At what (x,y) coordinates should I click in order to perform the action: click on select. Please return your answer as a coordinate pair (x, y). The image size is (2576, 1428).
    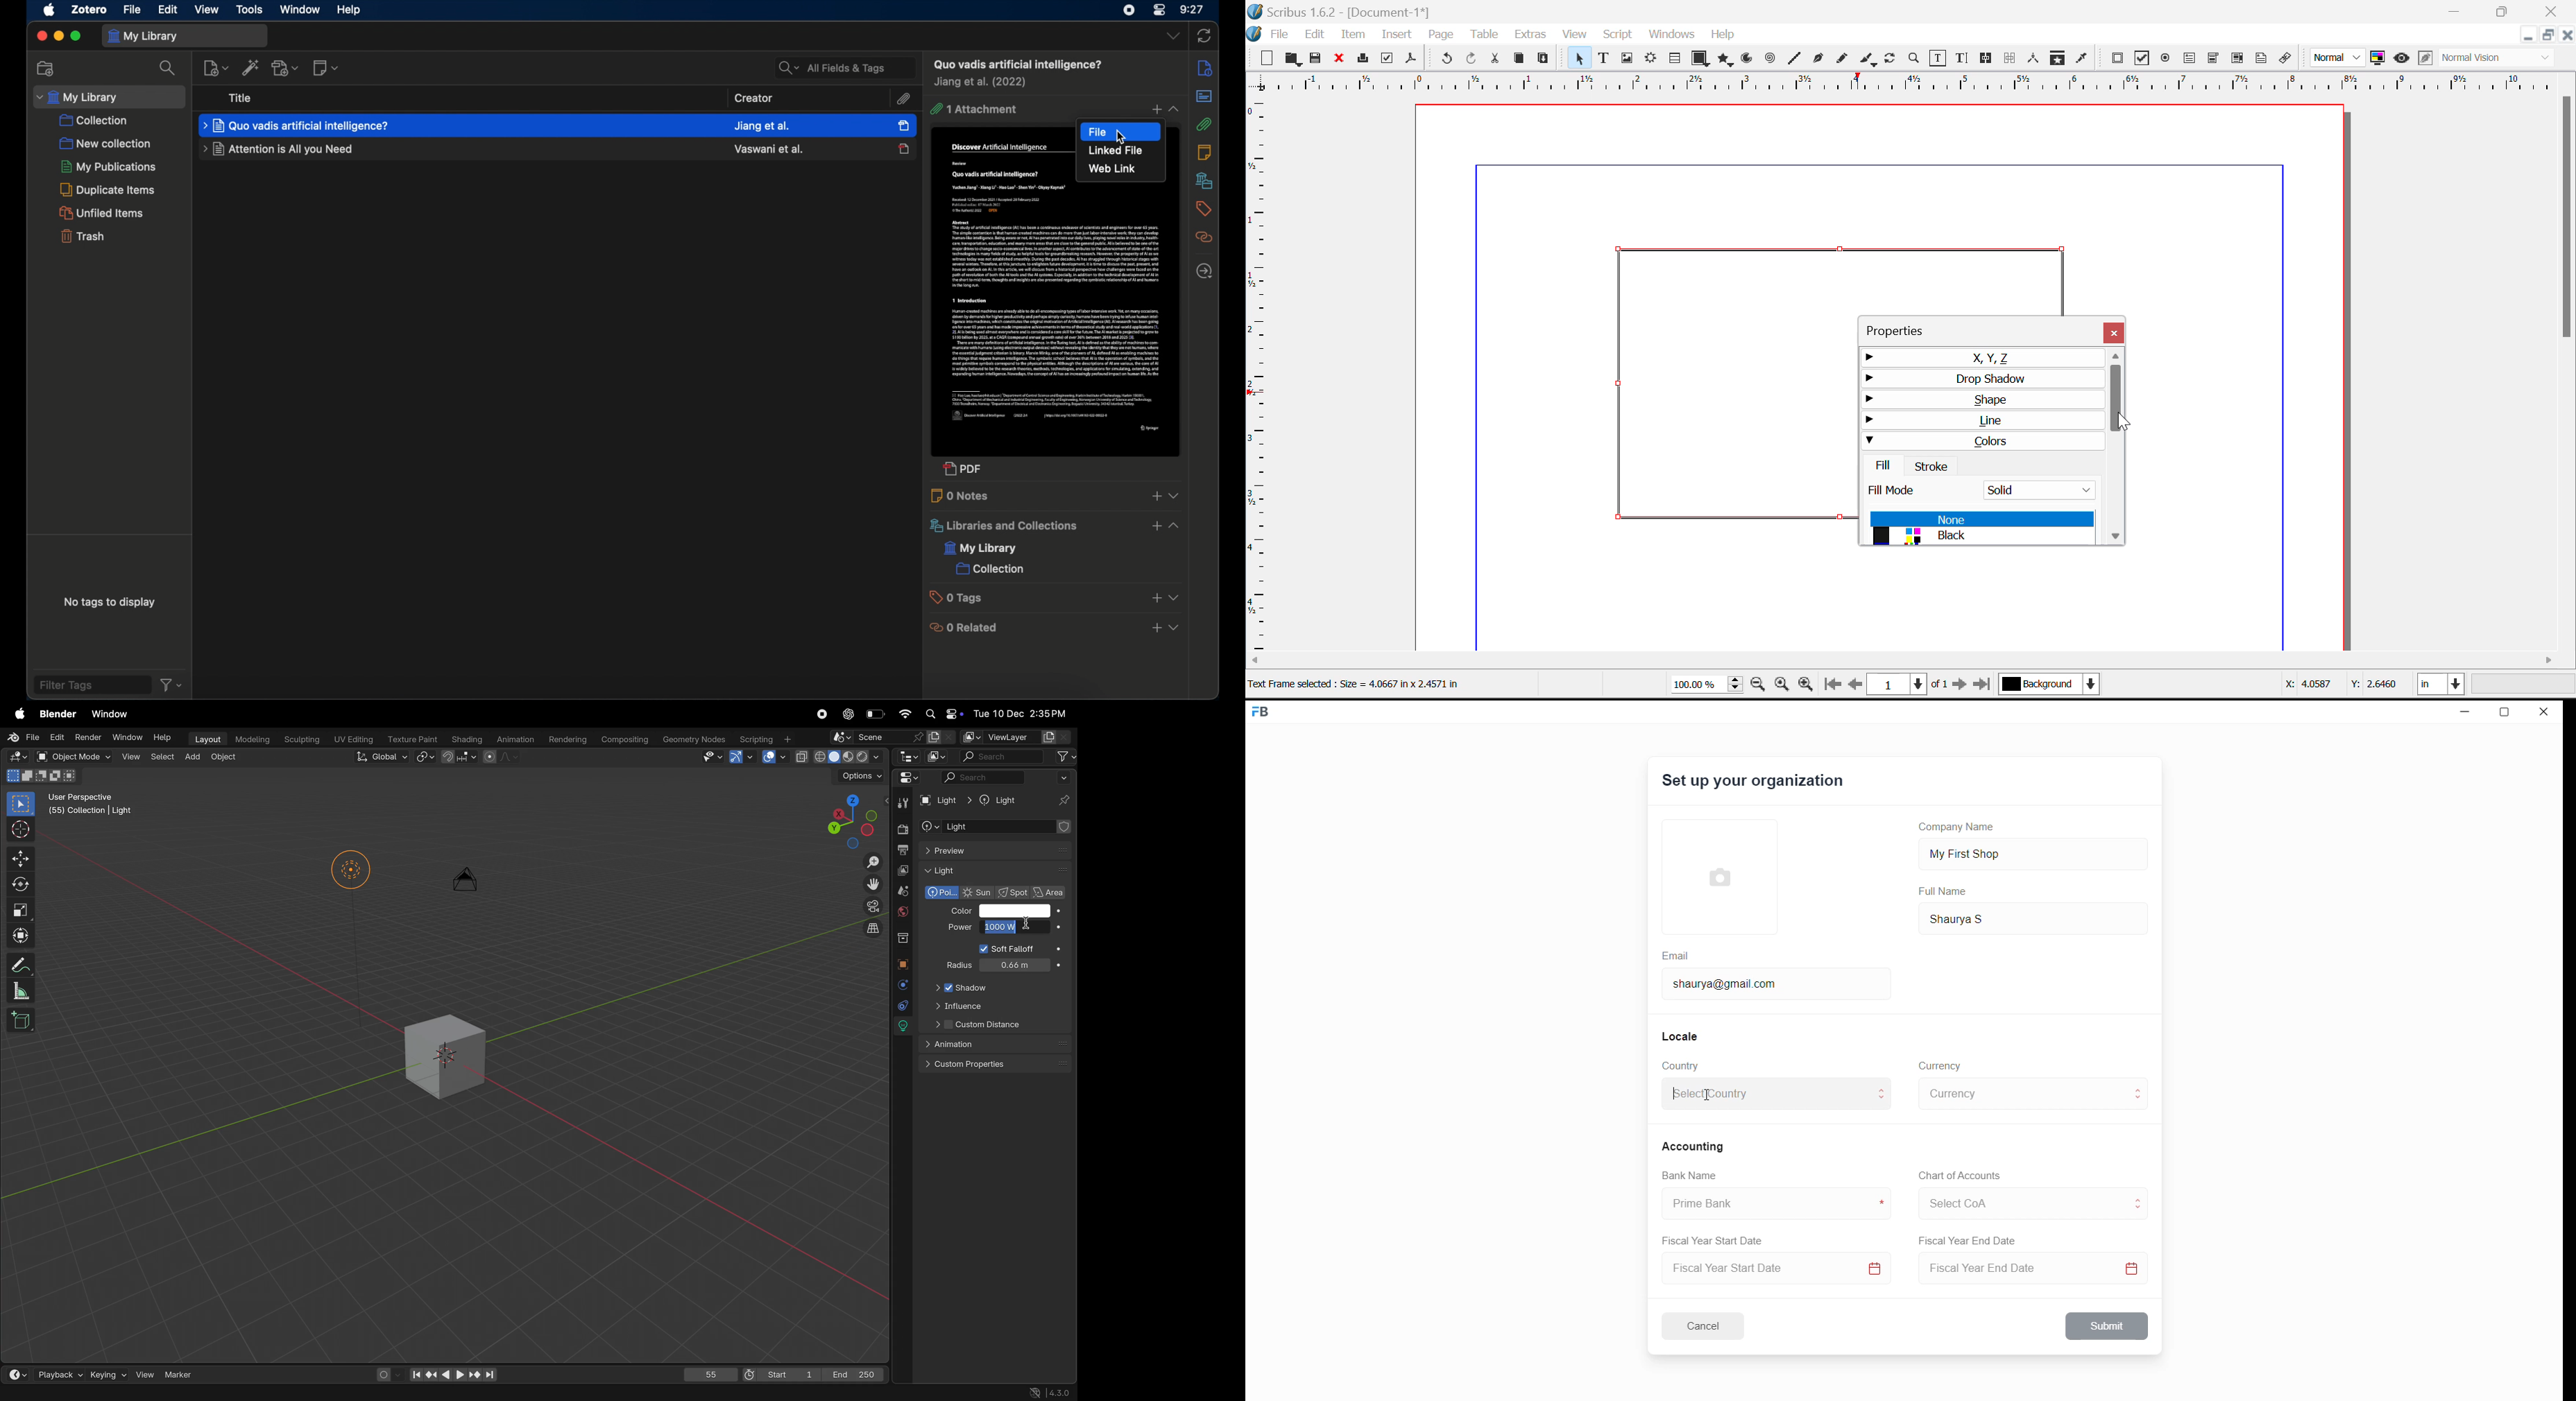
    Looking at the image, I should click on (22, 1393).